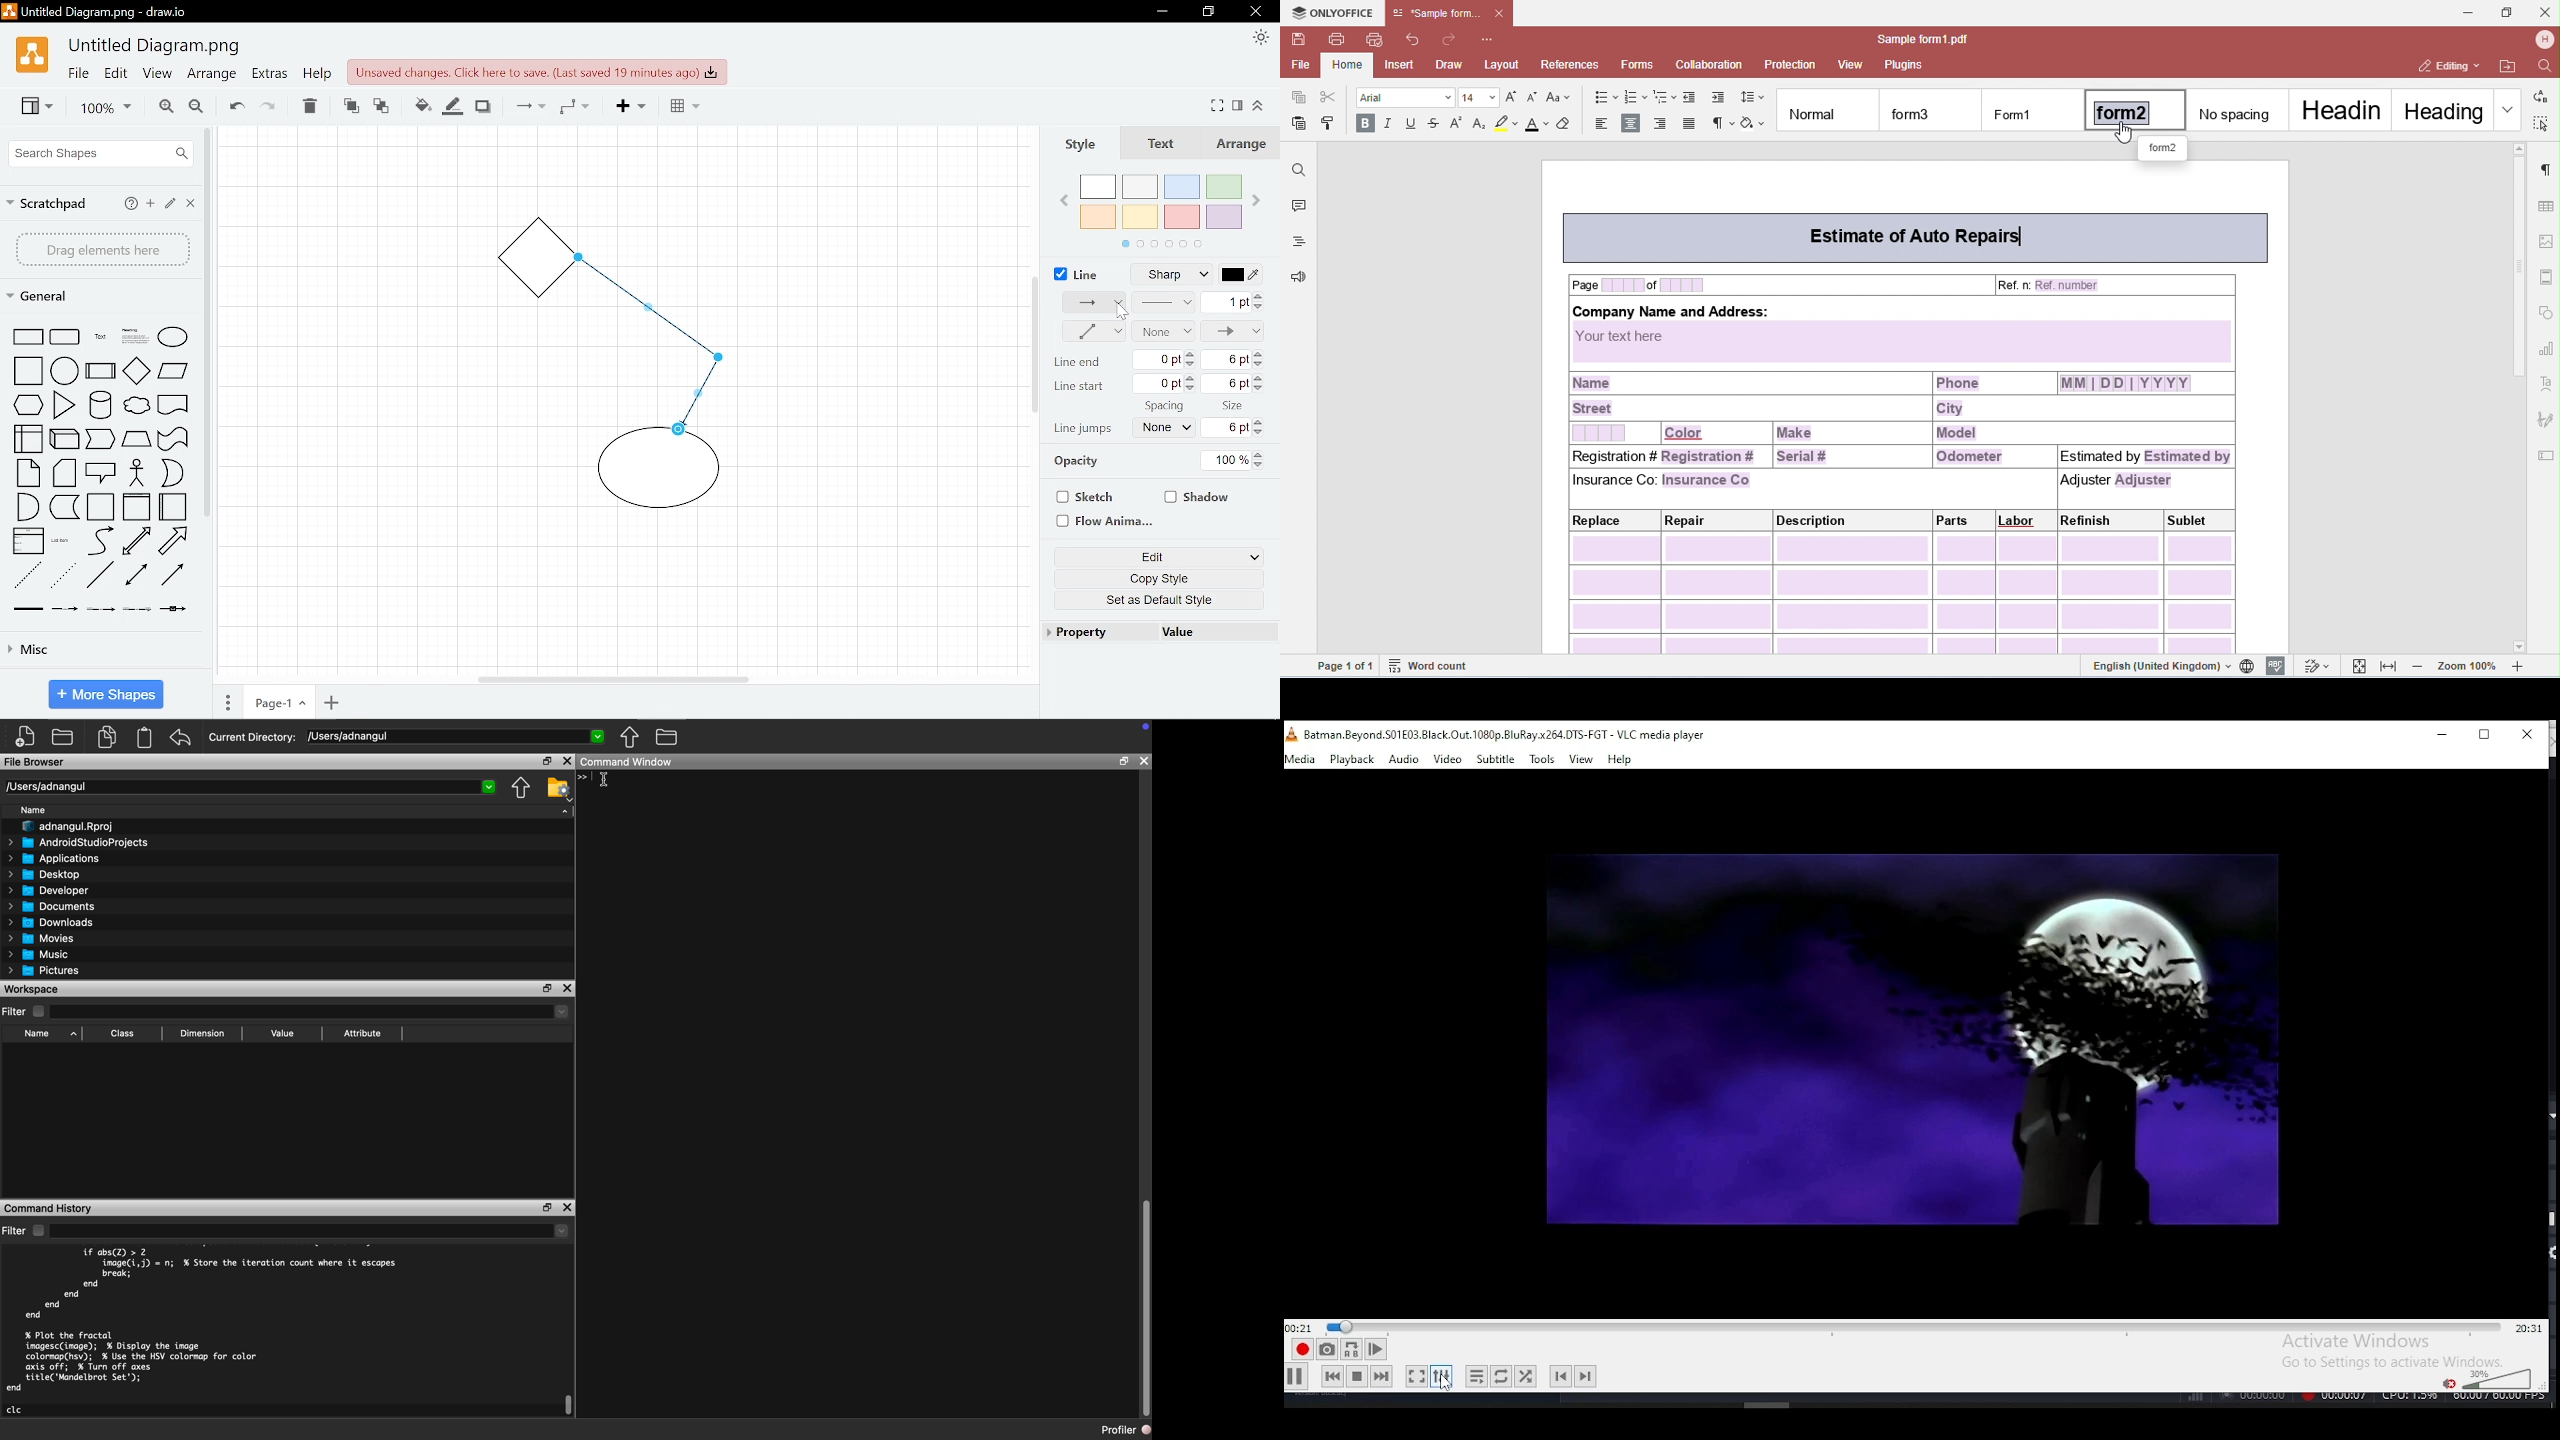  I want to click on toggle playlist, so click(1476, 1374).